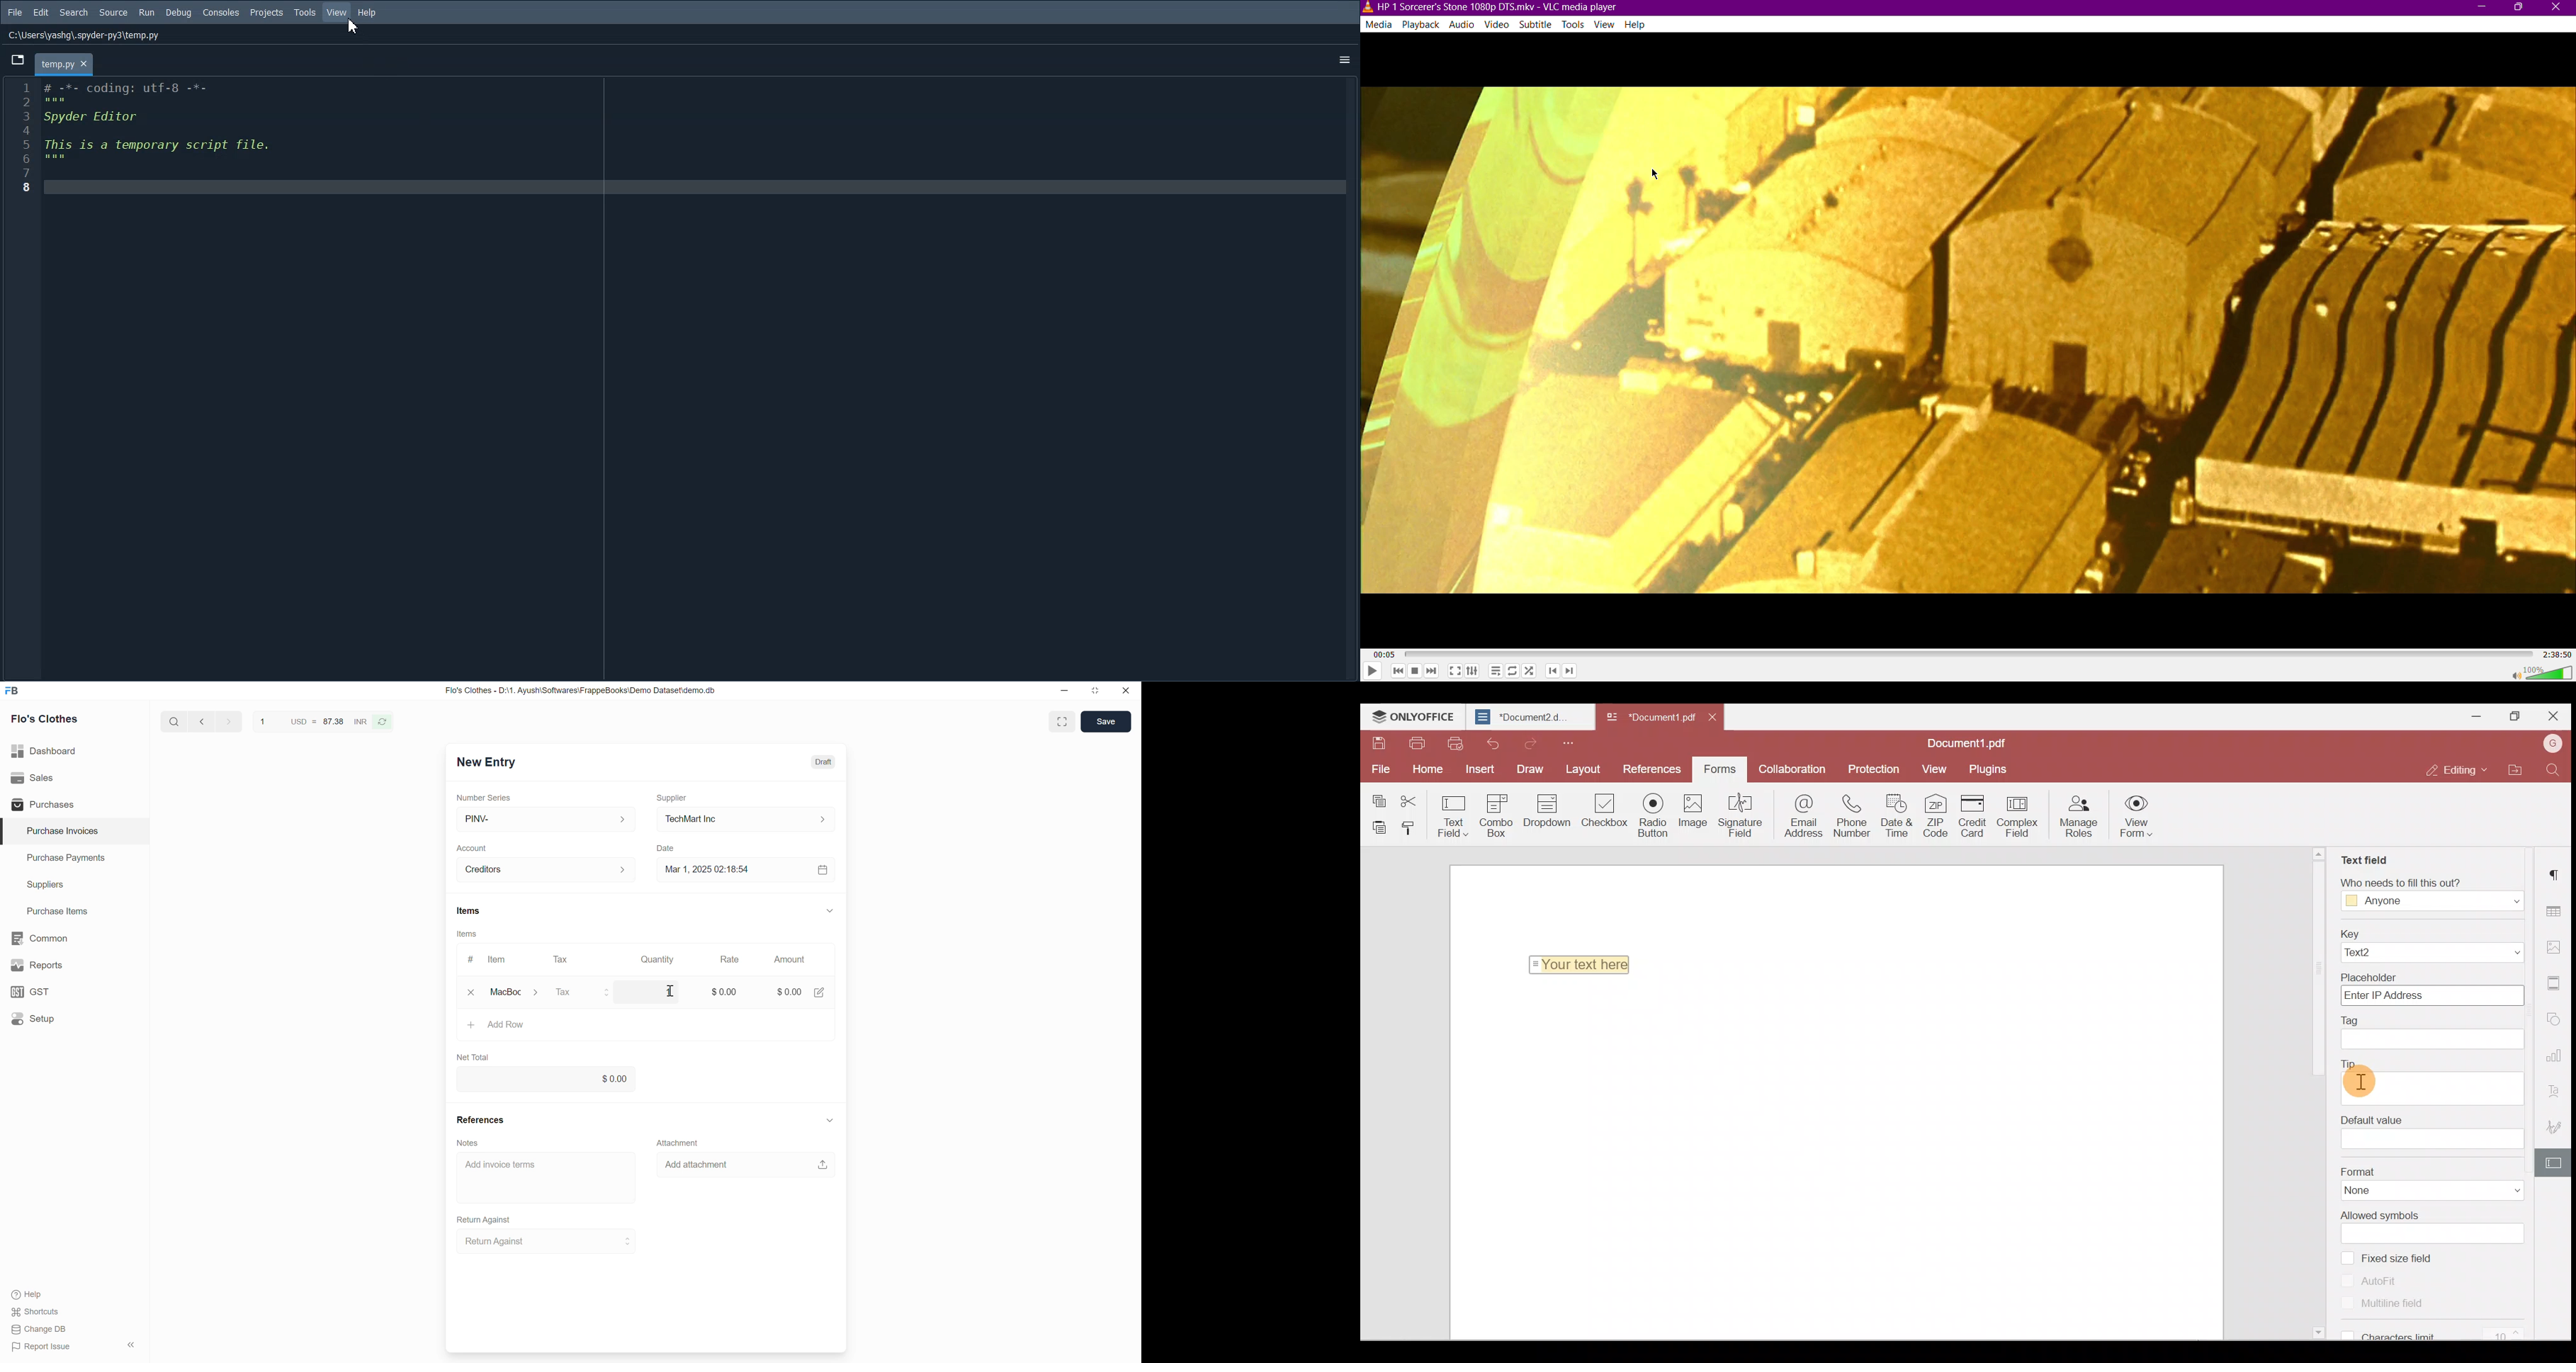 The height and width of the screenshot is (1372, 2576). I want to click on Purchases, so click(74, 804).